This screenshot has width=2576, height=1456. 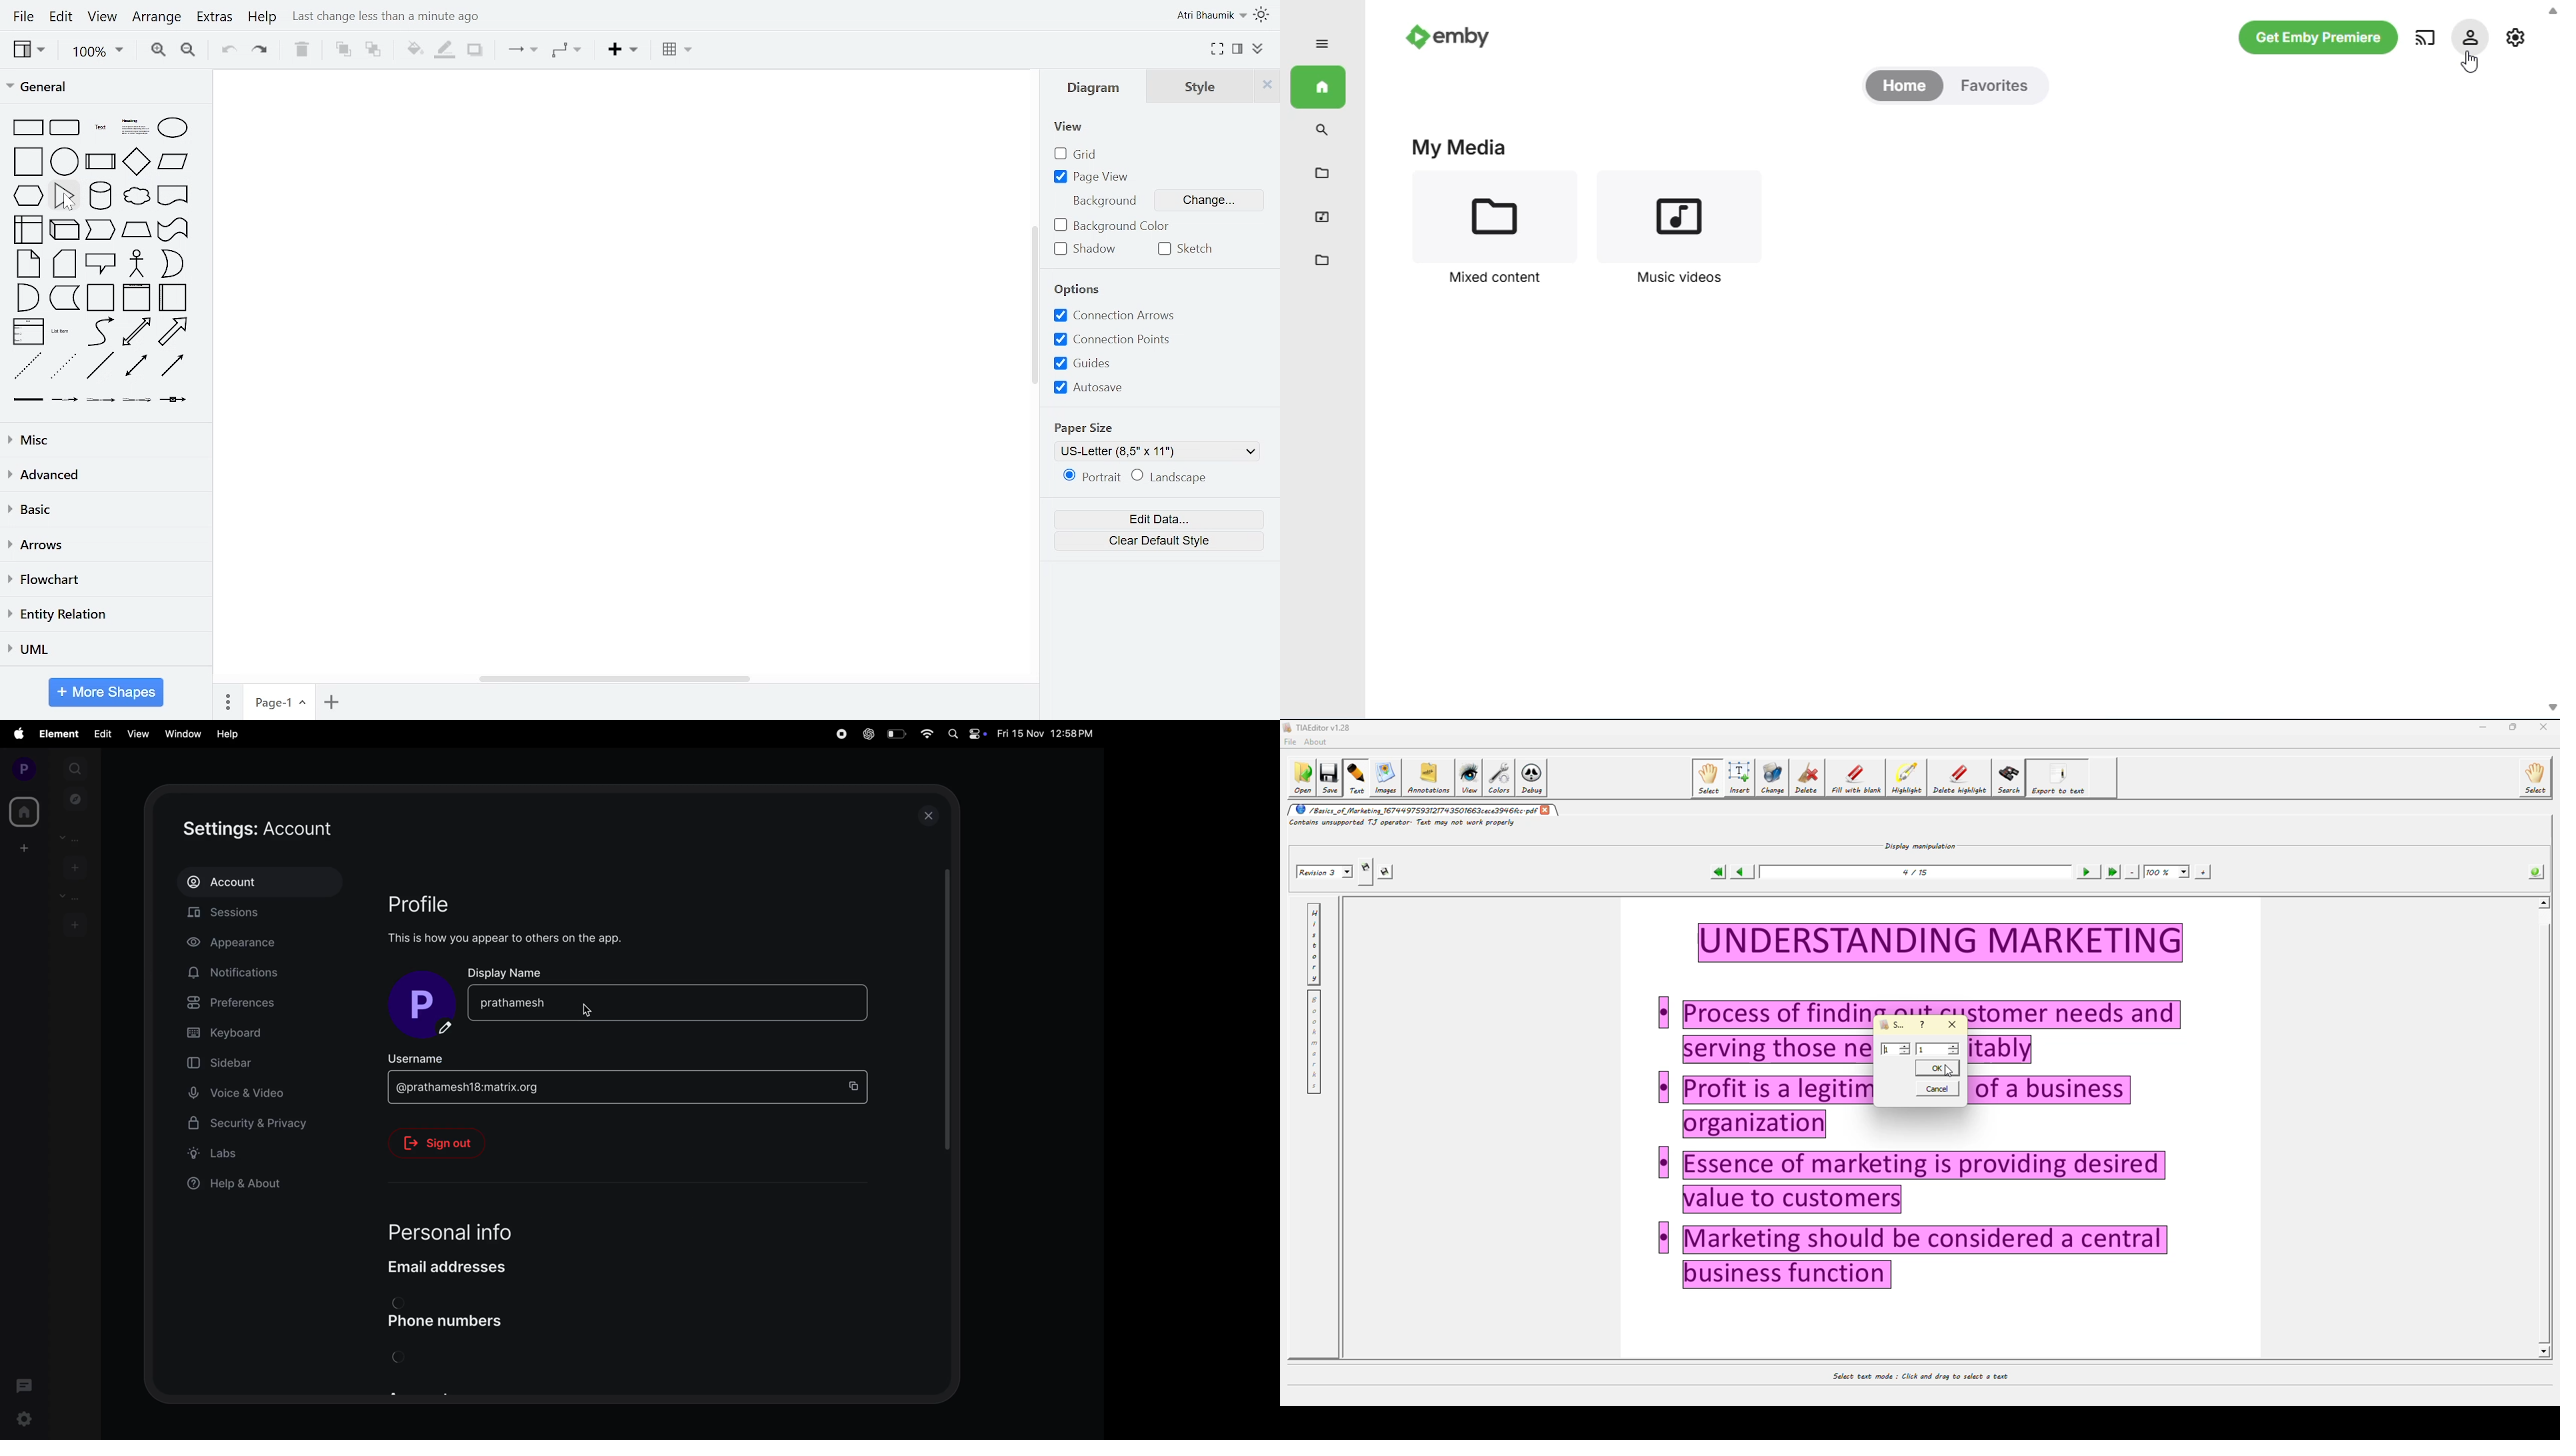 I want to click on full screen, so click(x=1218, y=47).